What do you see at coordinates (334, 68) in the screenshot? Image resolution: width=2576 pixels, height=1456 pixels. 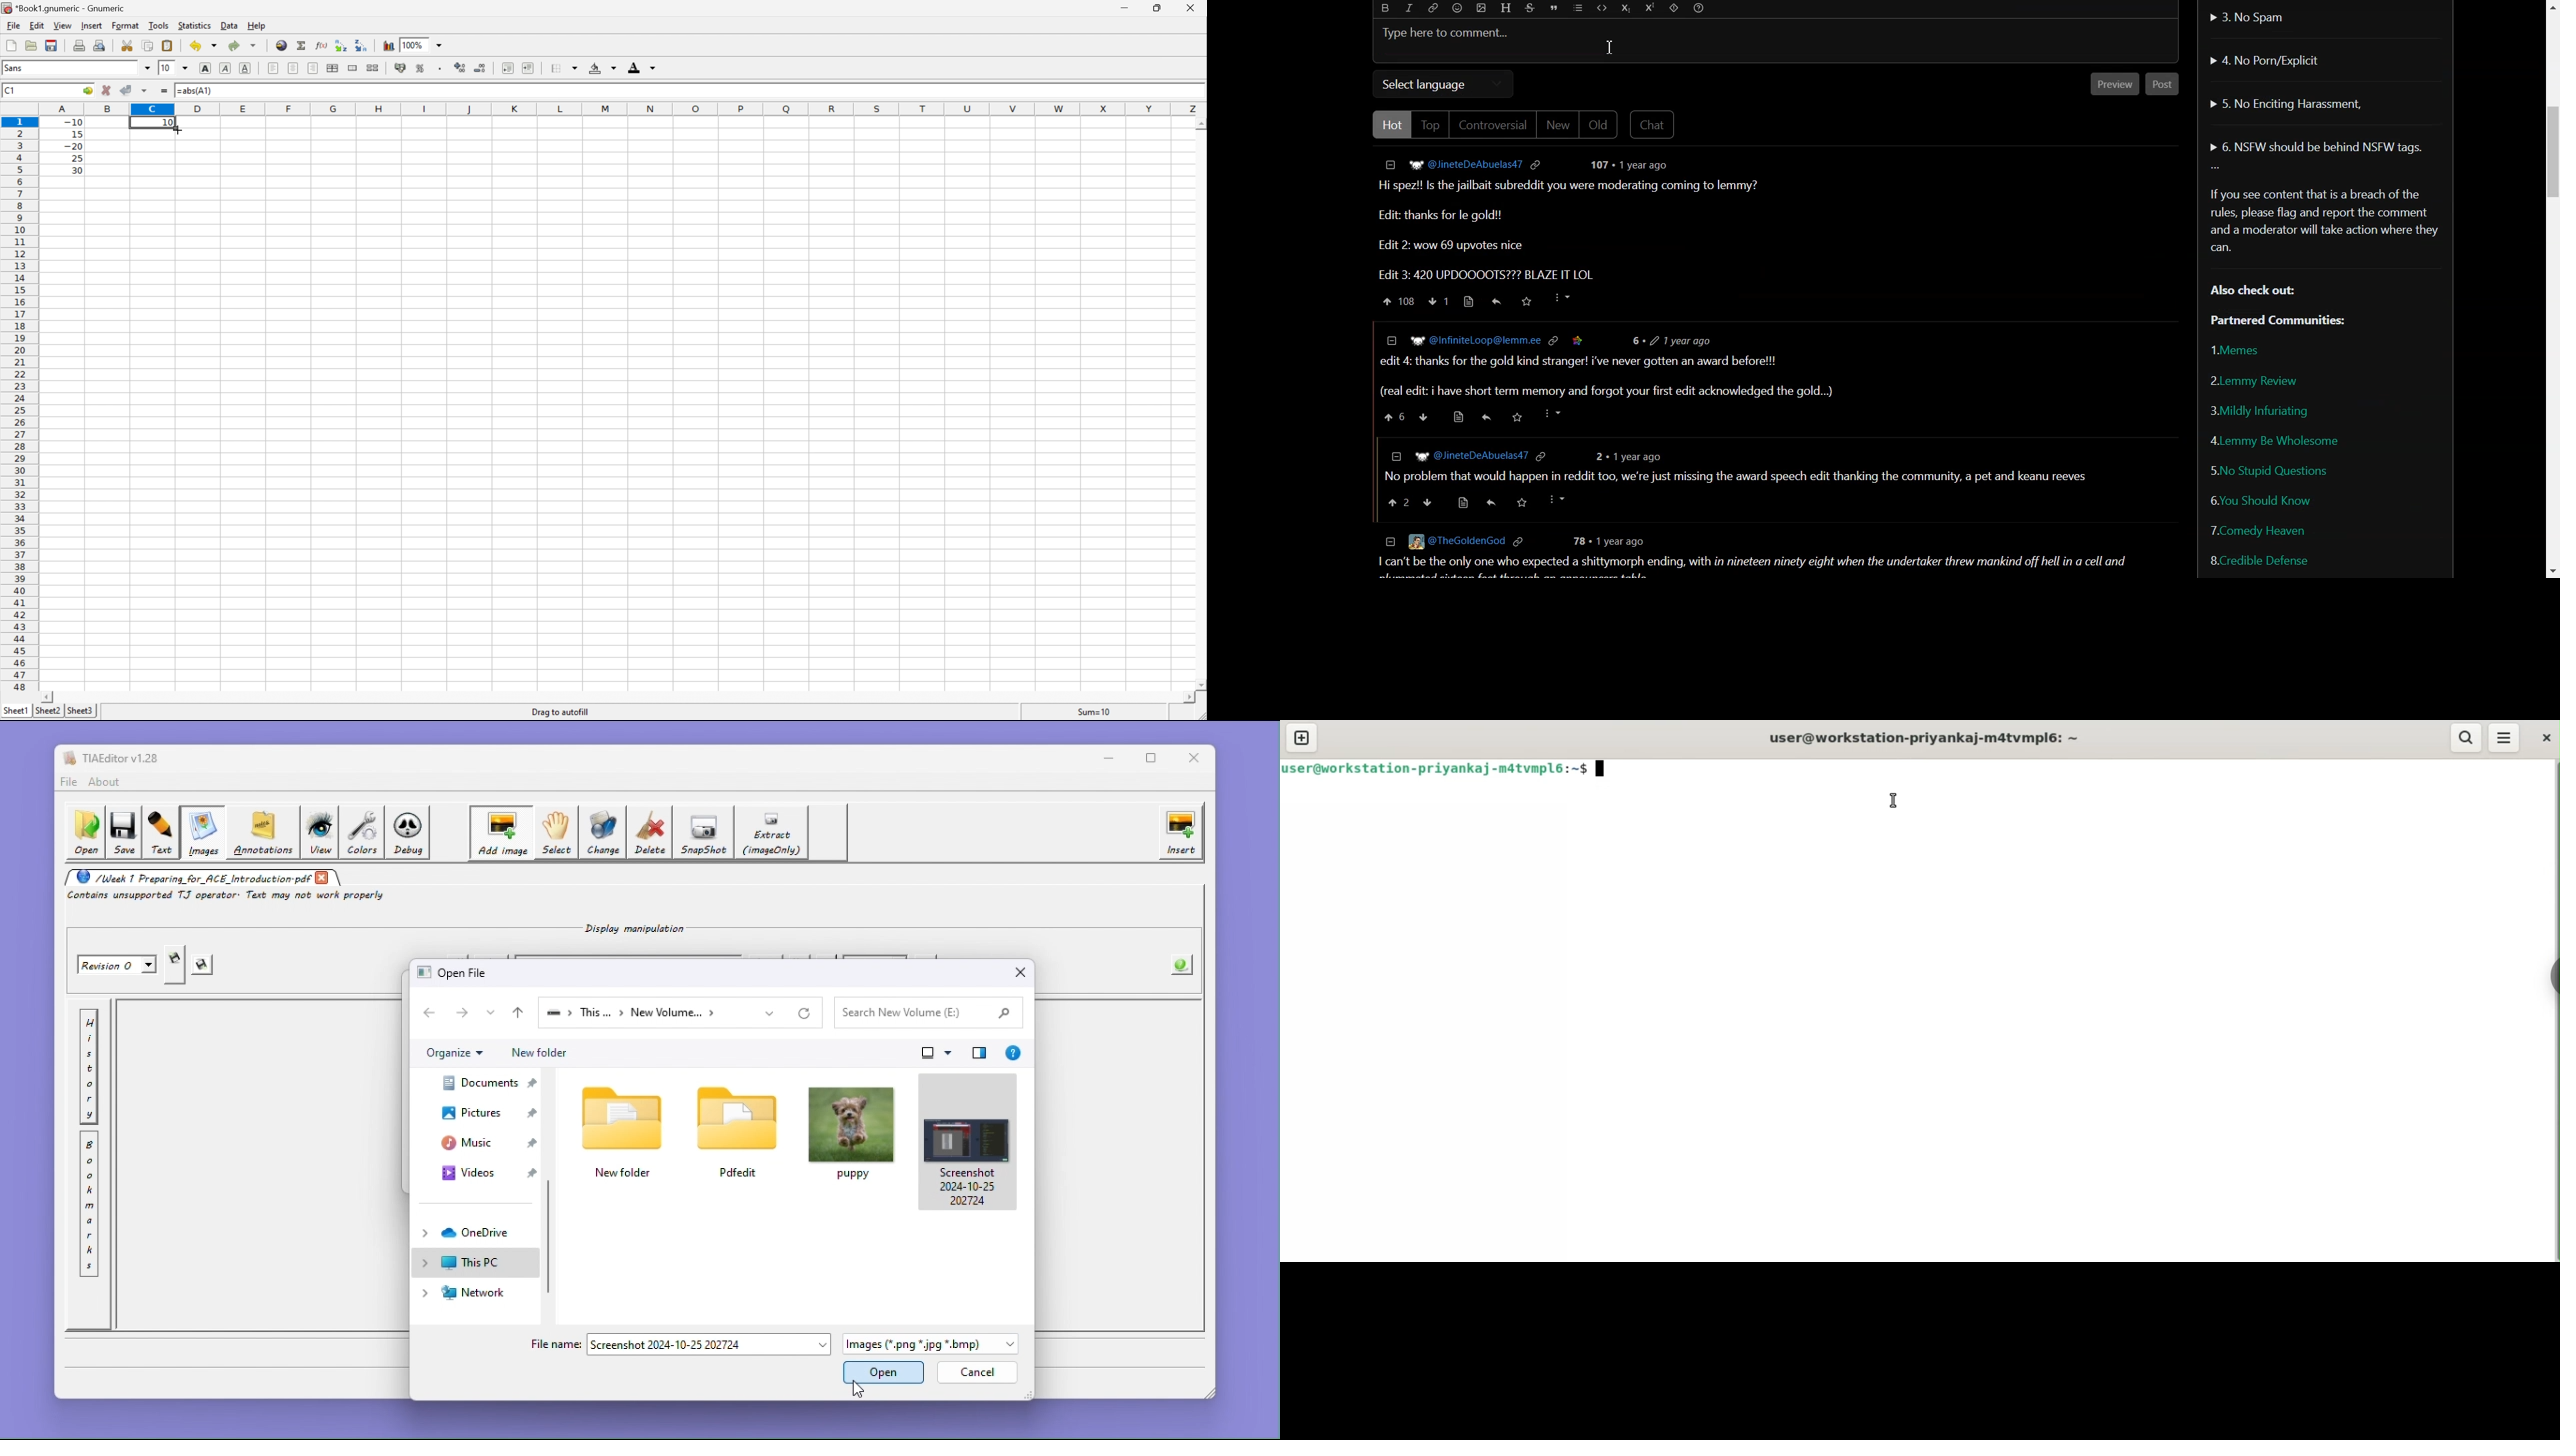 I see `center horizontally across the selection` at bounding box center [334, 68].